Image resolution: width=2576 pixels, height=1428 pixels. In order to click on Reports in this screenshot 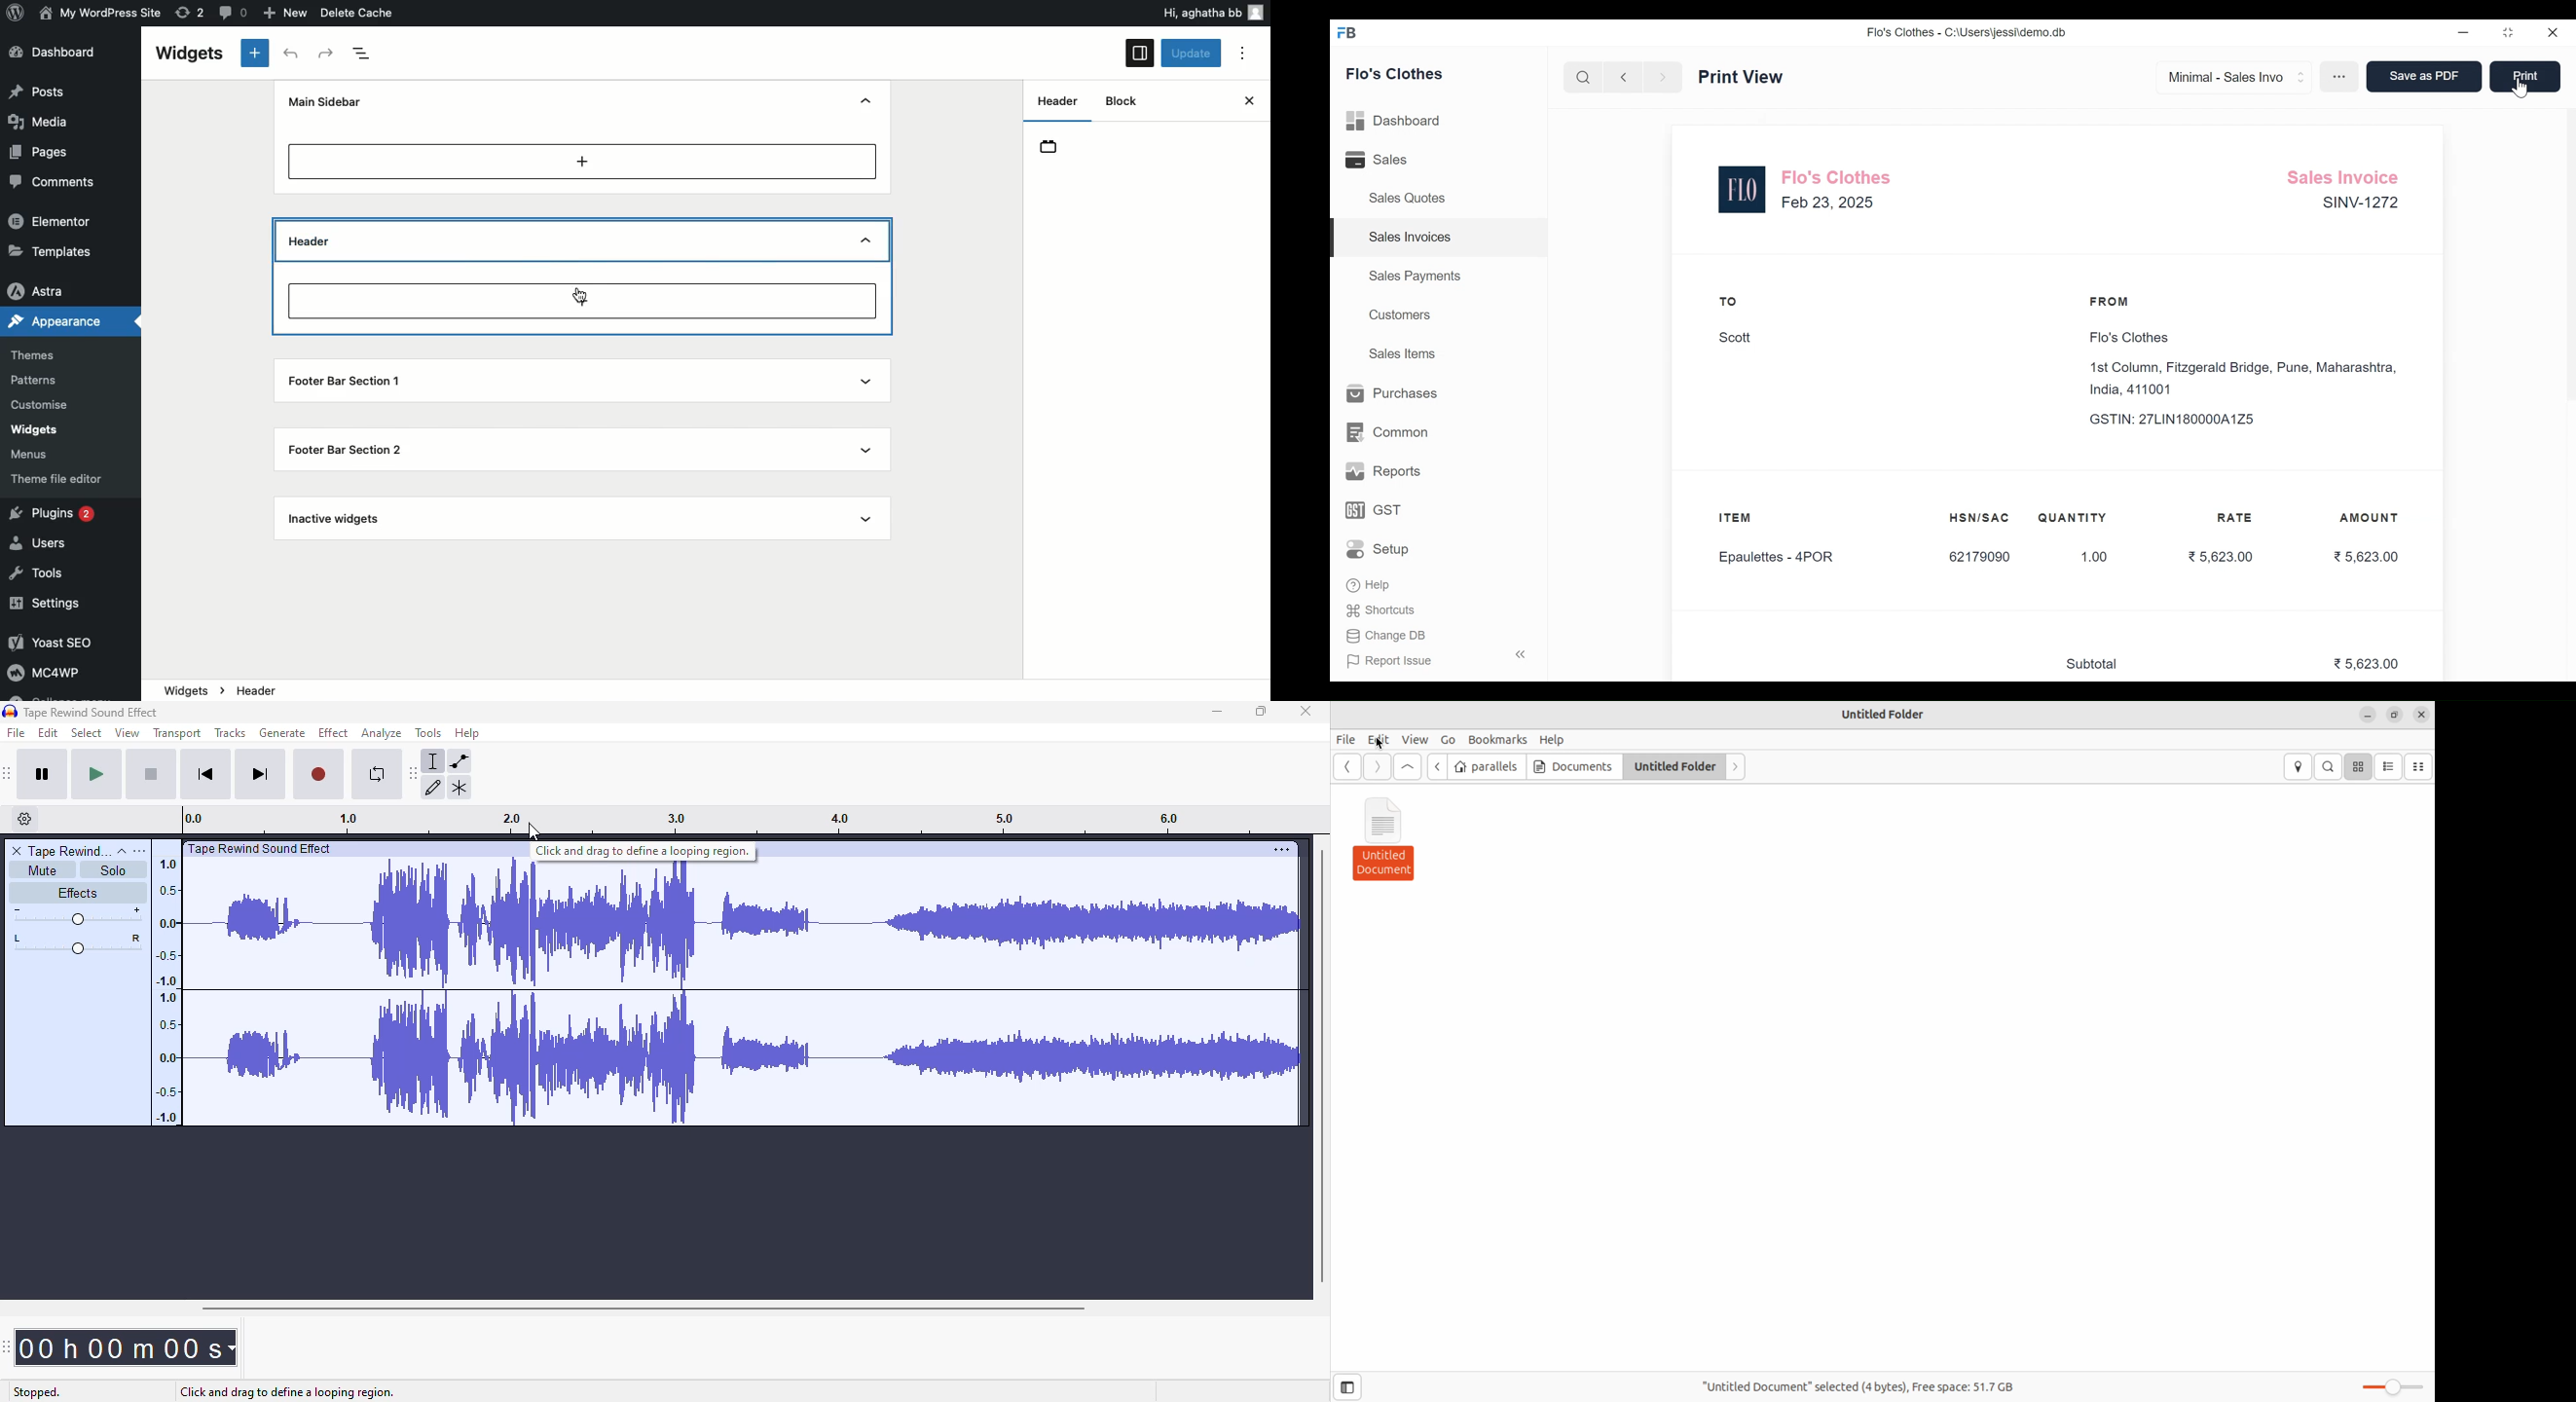, I will do `click(1385, 470)`.